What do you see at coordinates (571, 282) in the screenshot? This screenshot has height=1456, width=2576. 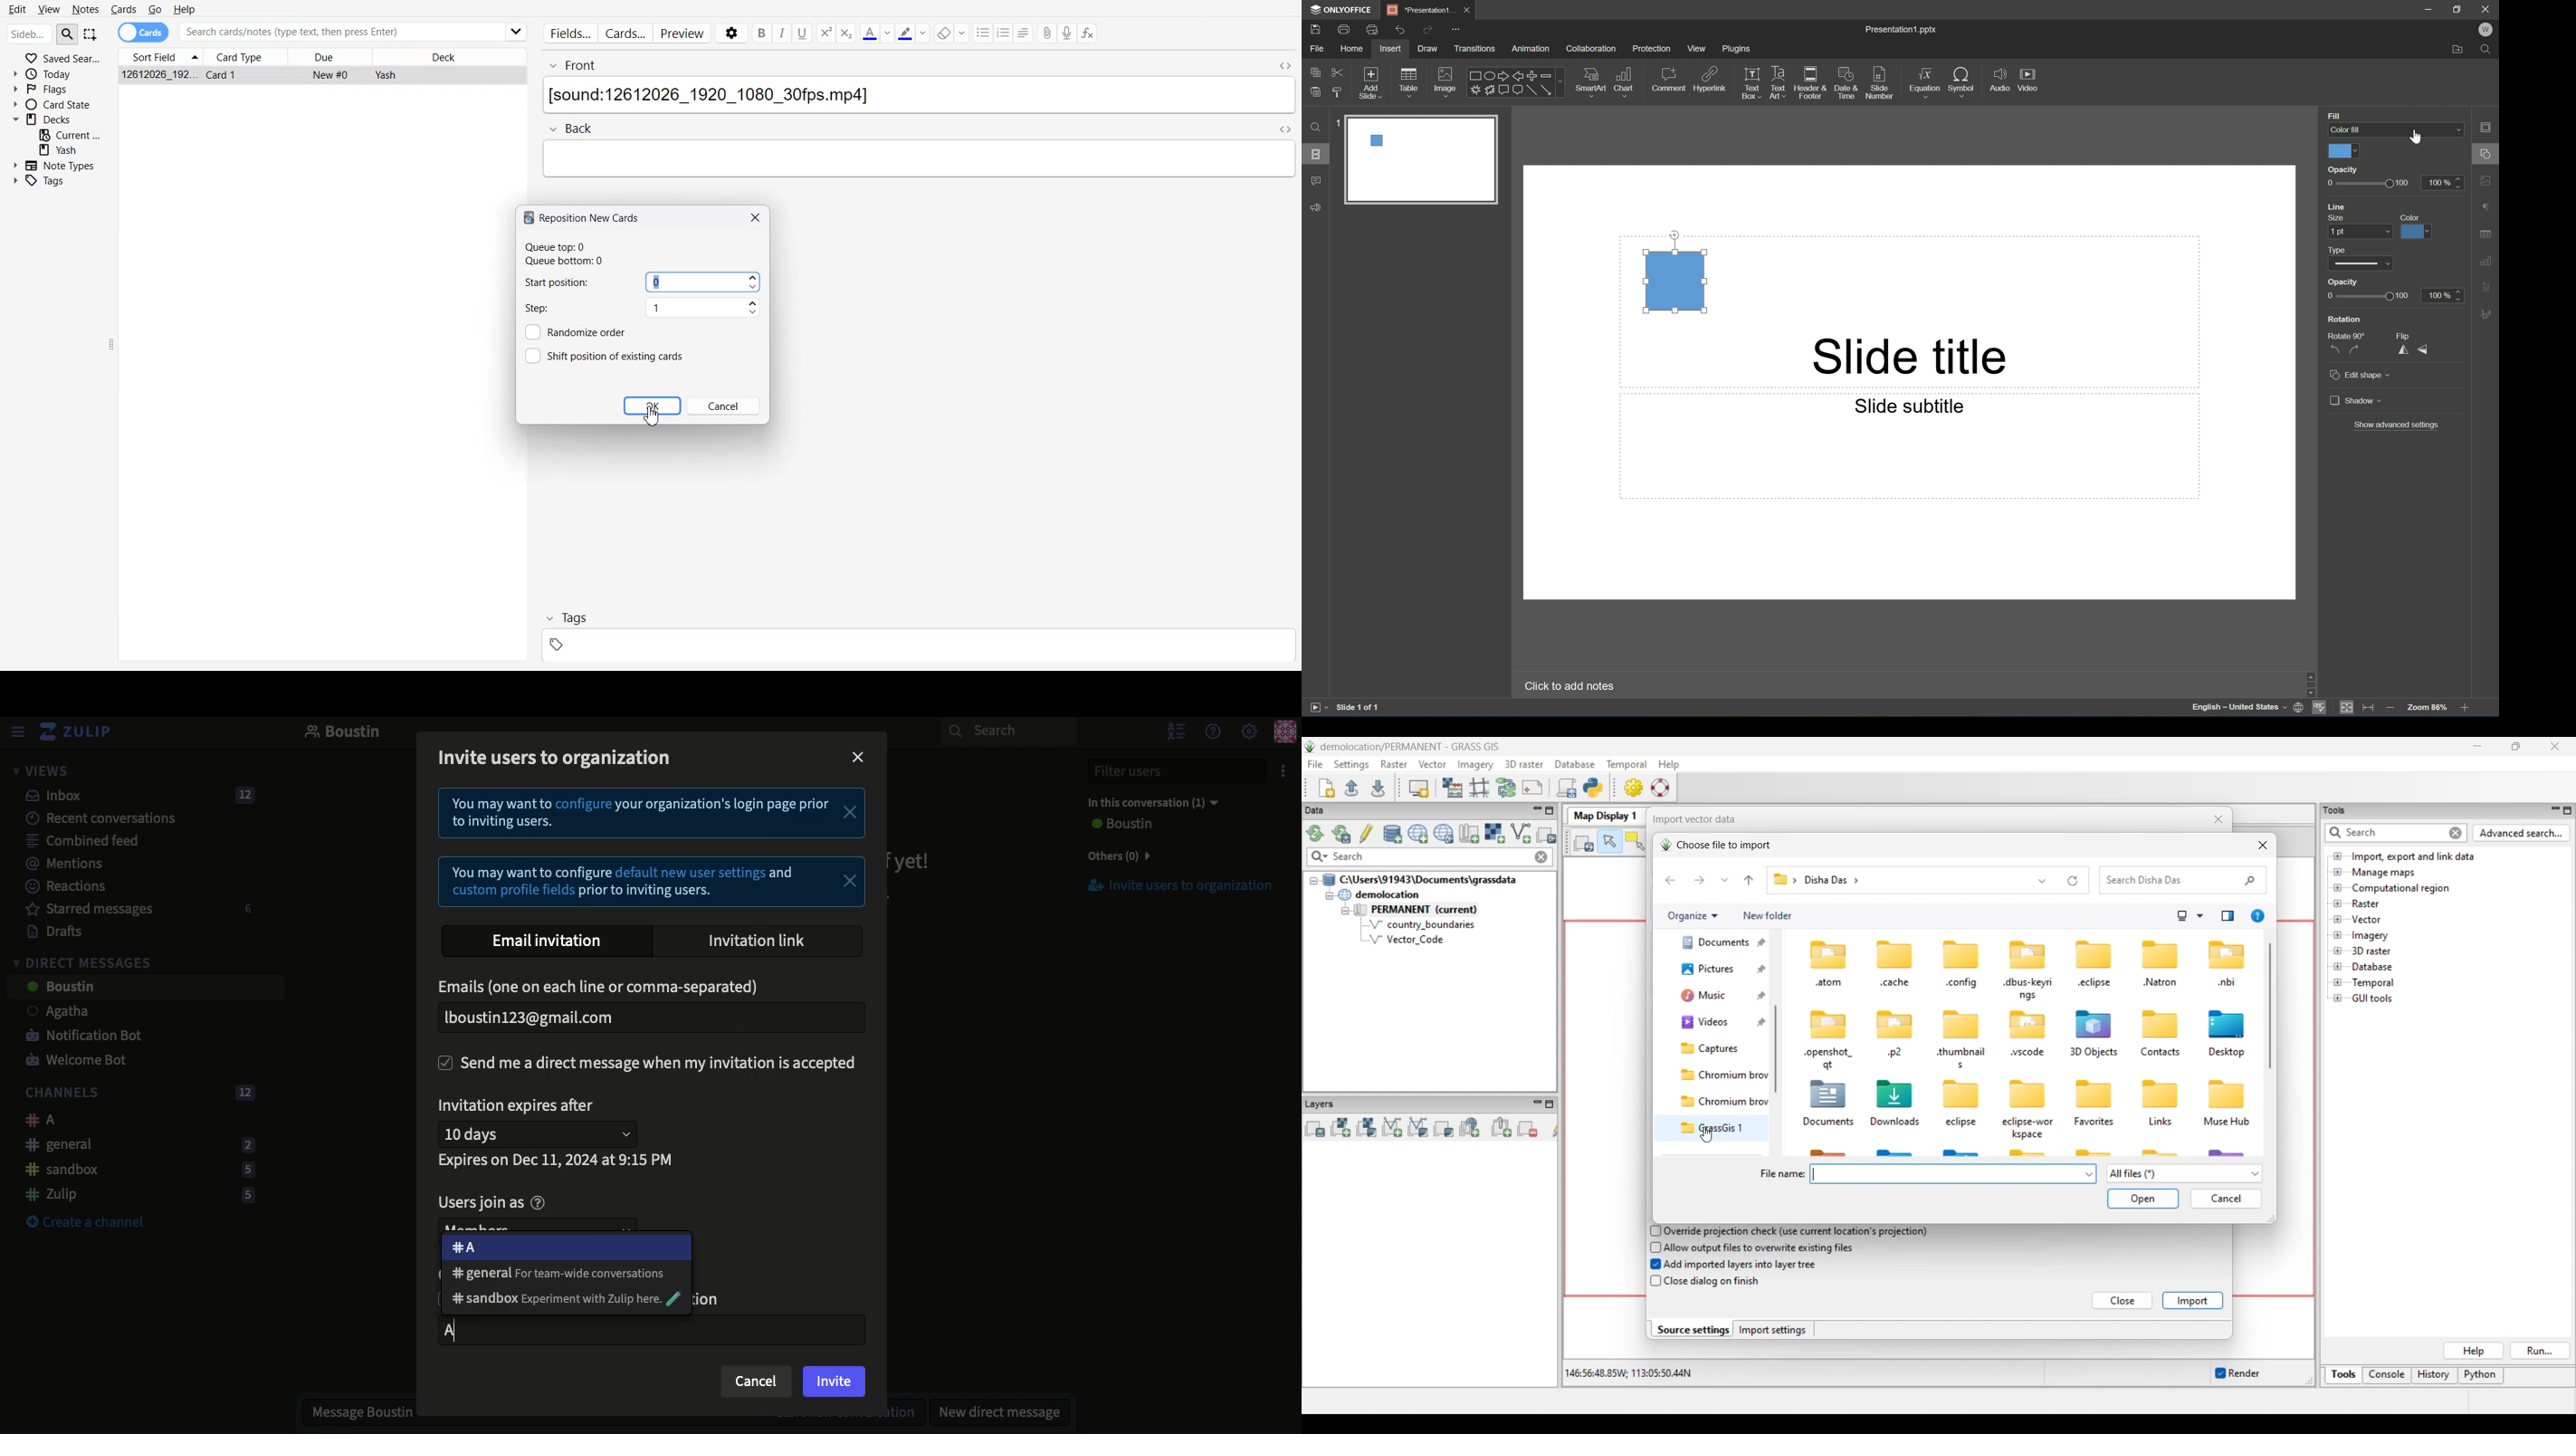 I see `Start Position: 0` at bounding box center [571, 282].